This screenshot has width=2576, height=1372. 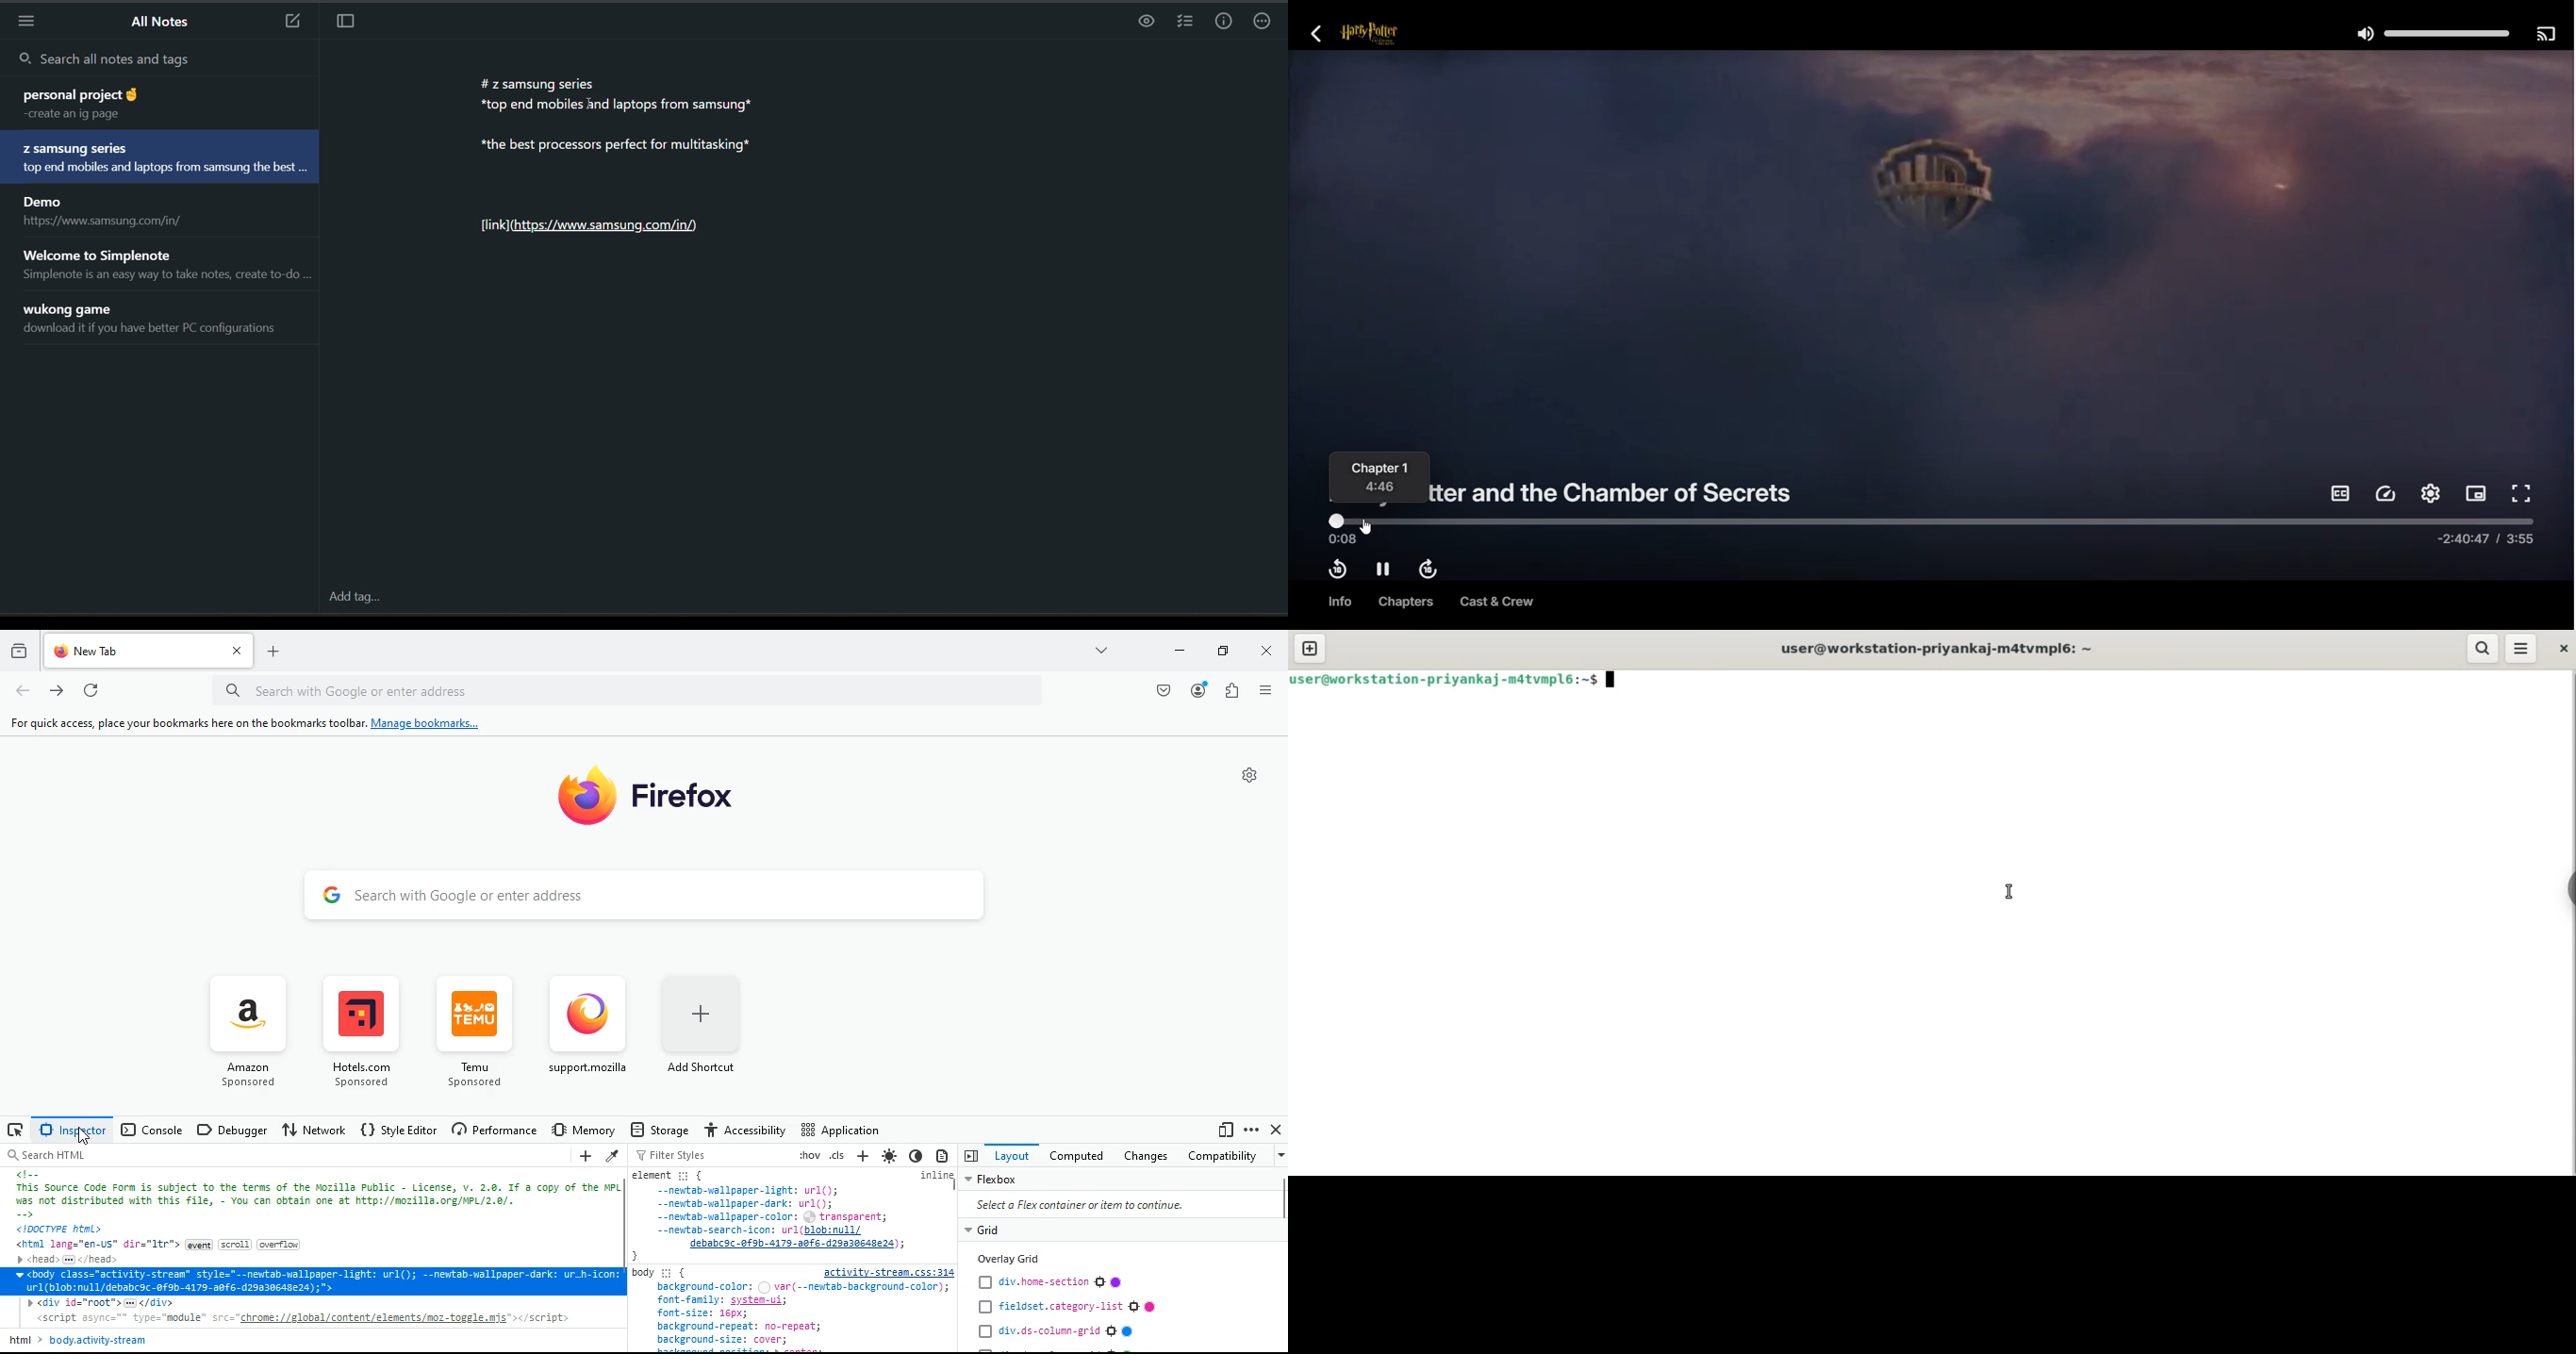 I want to click on Cursor, so click(x=1368, y=528).